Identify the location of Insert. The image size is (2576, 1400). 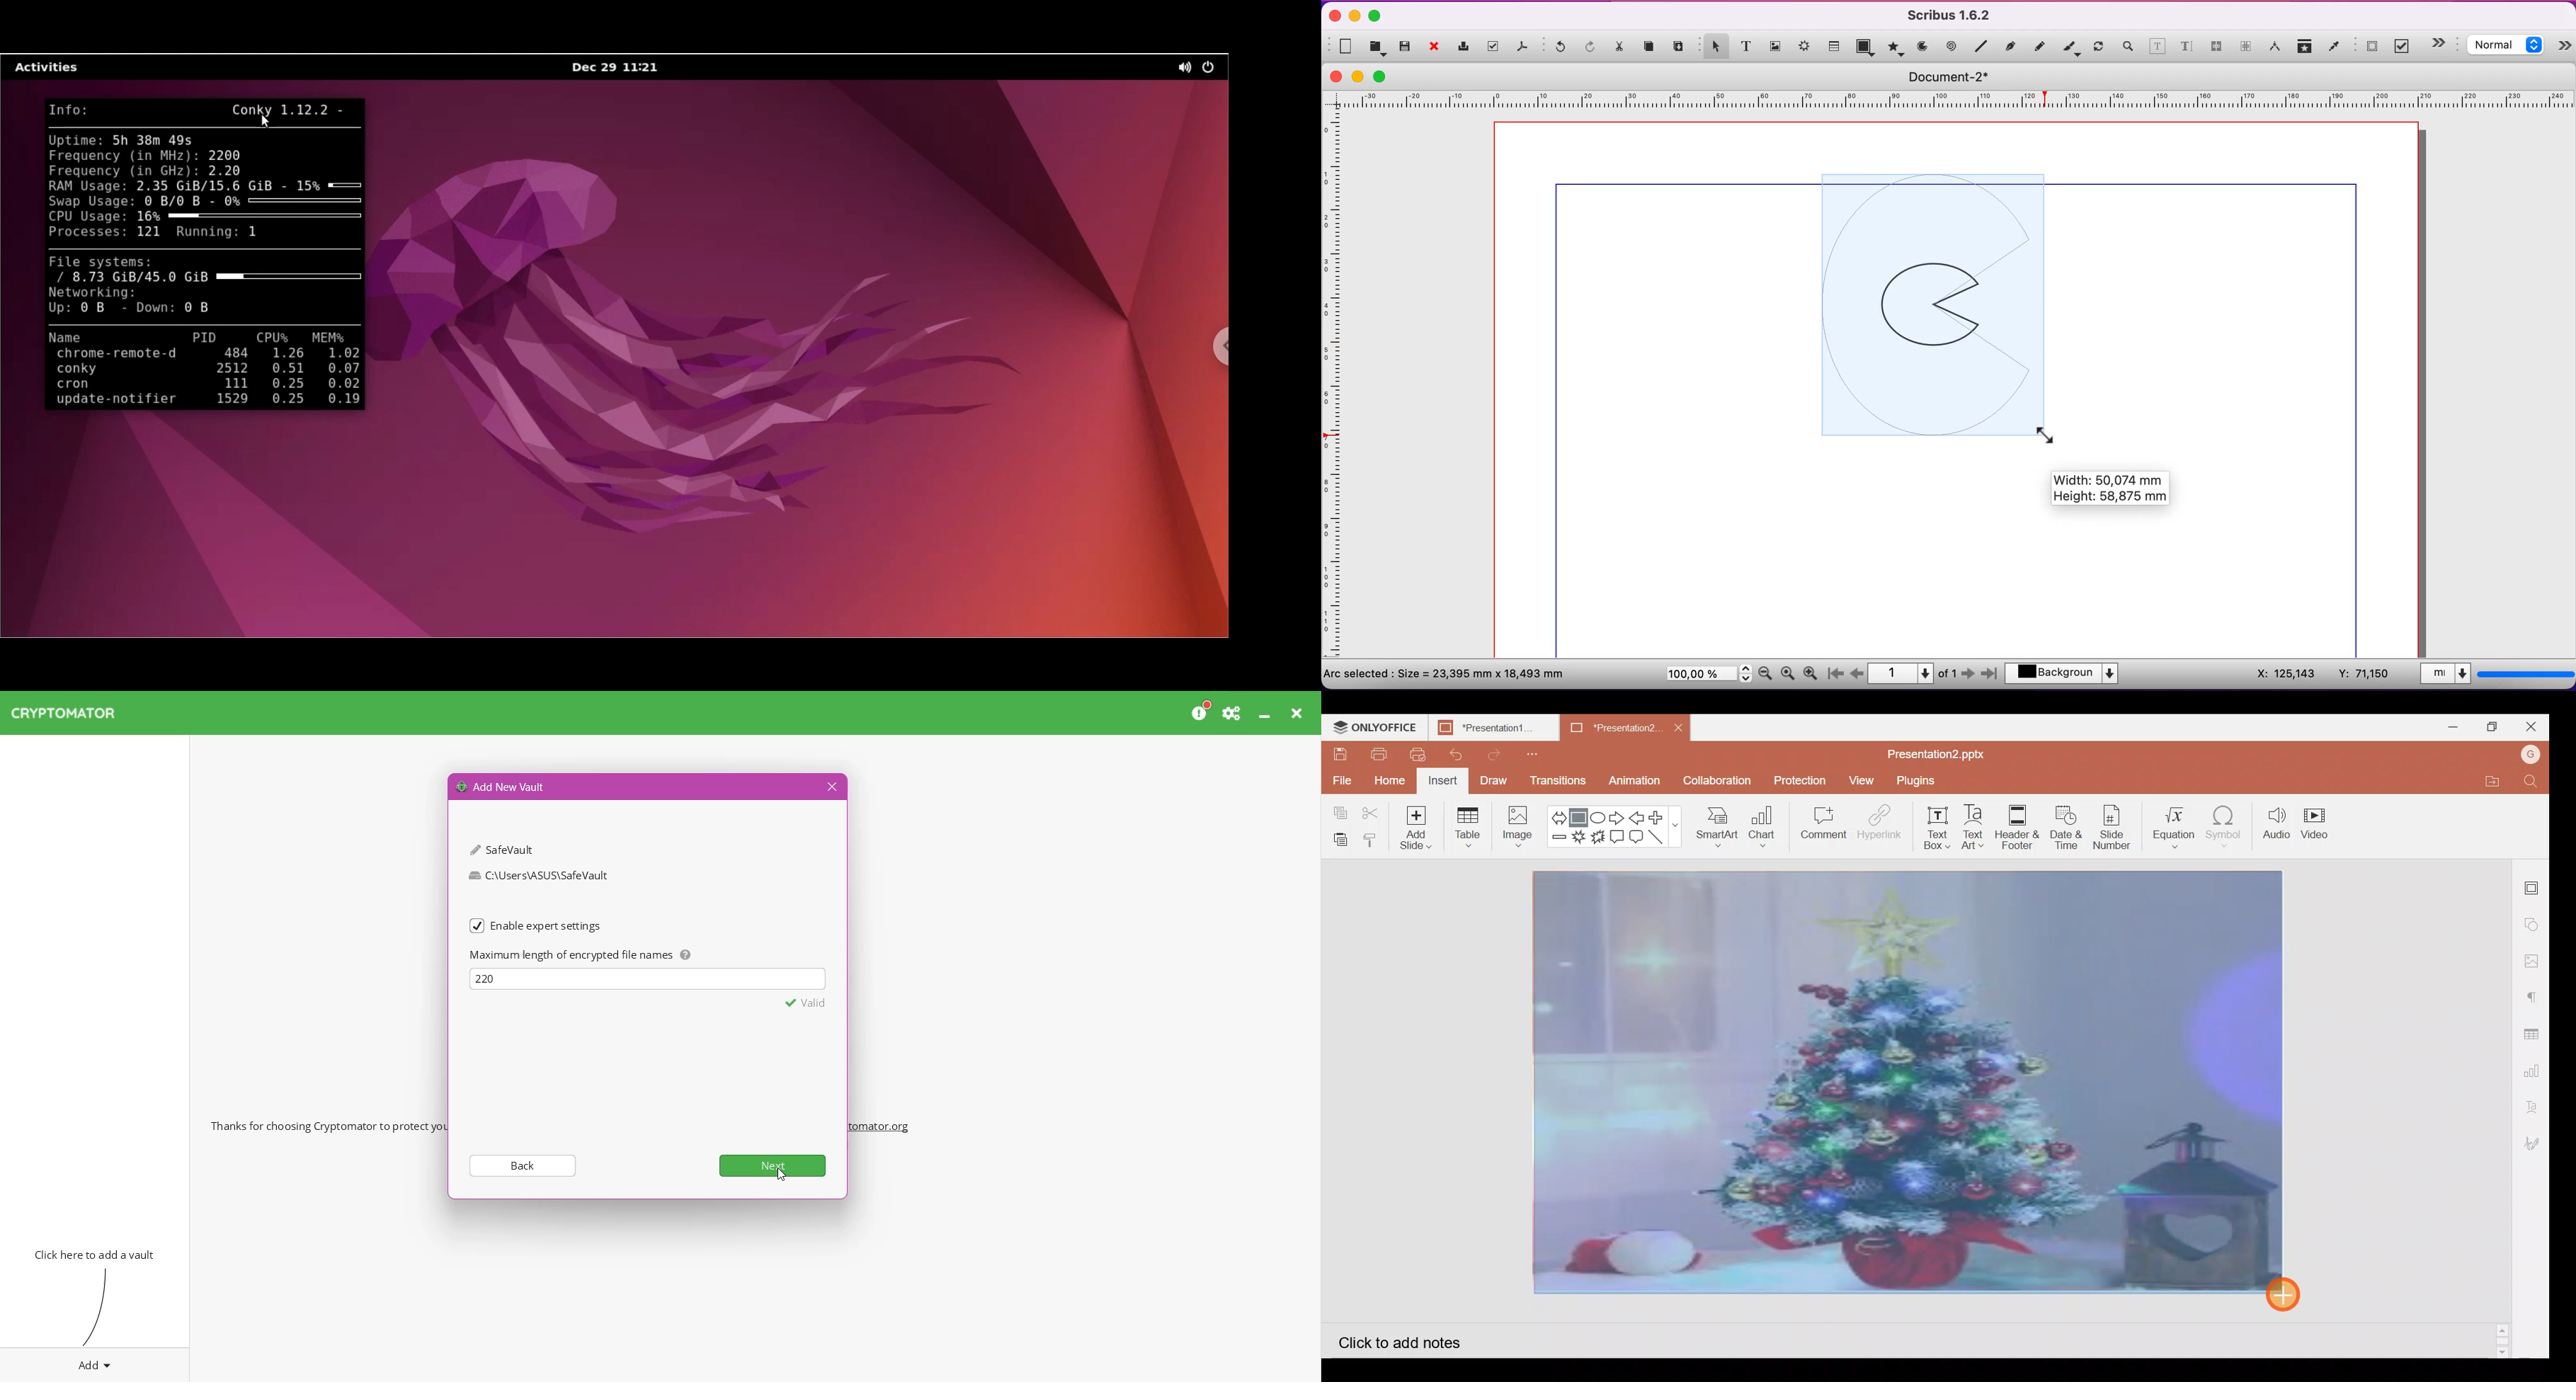
(1444, 781).